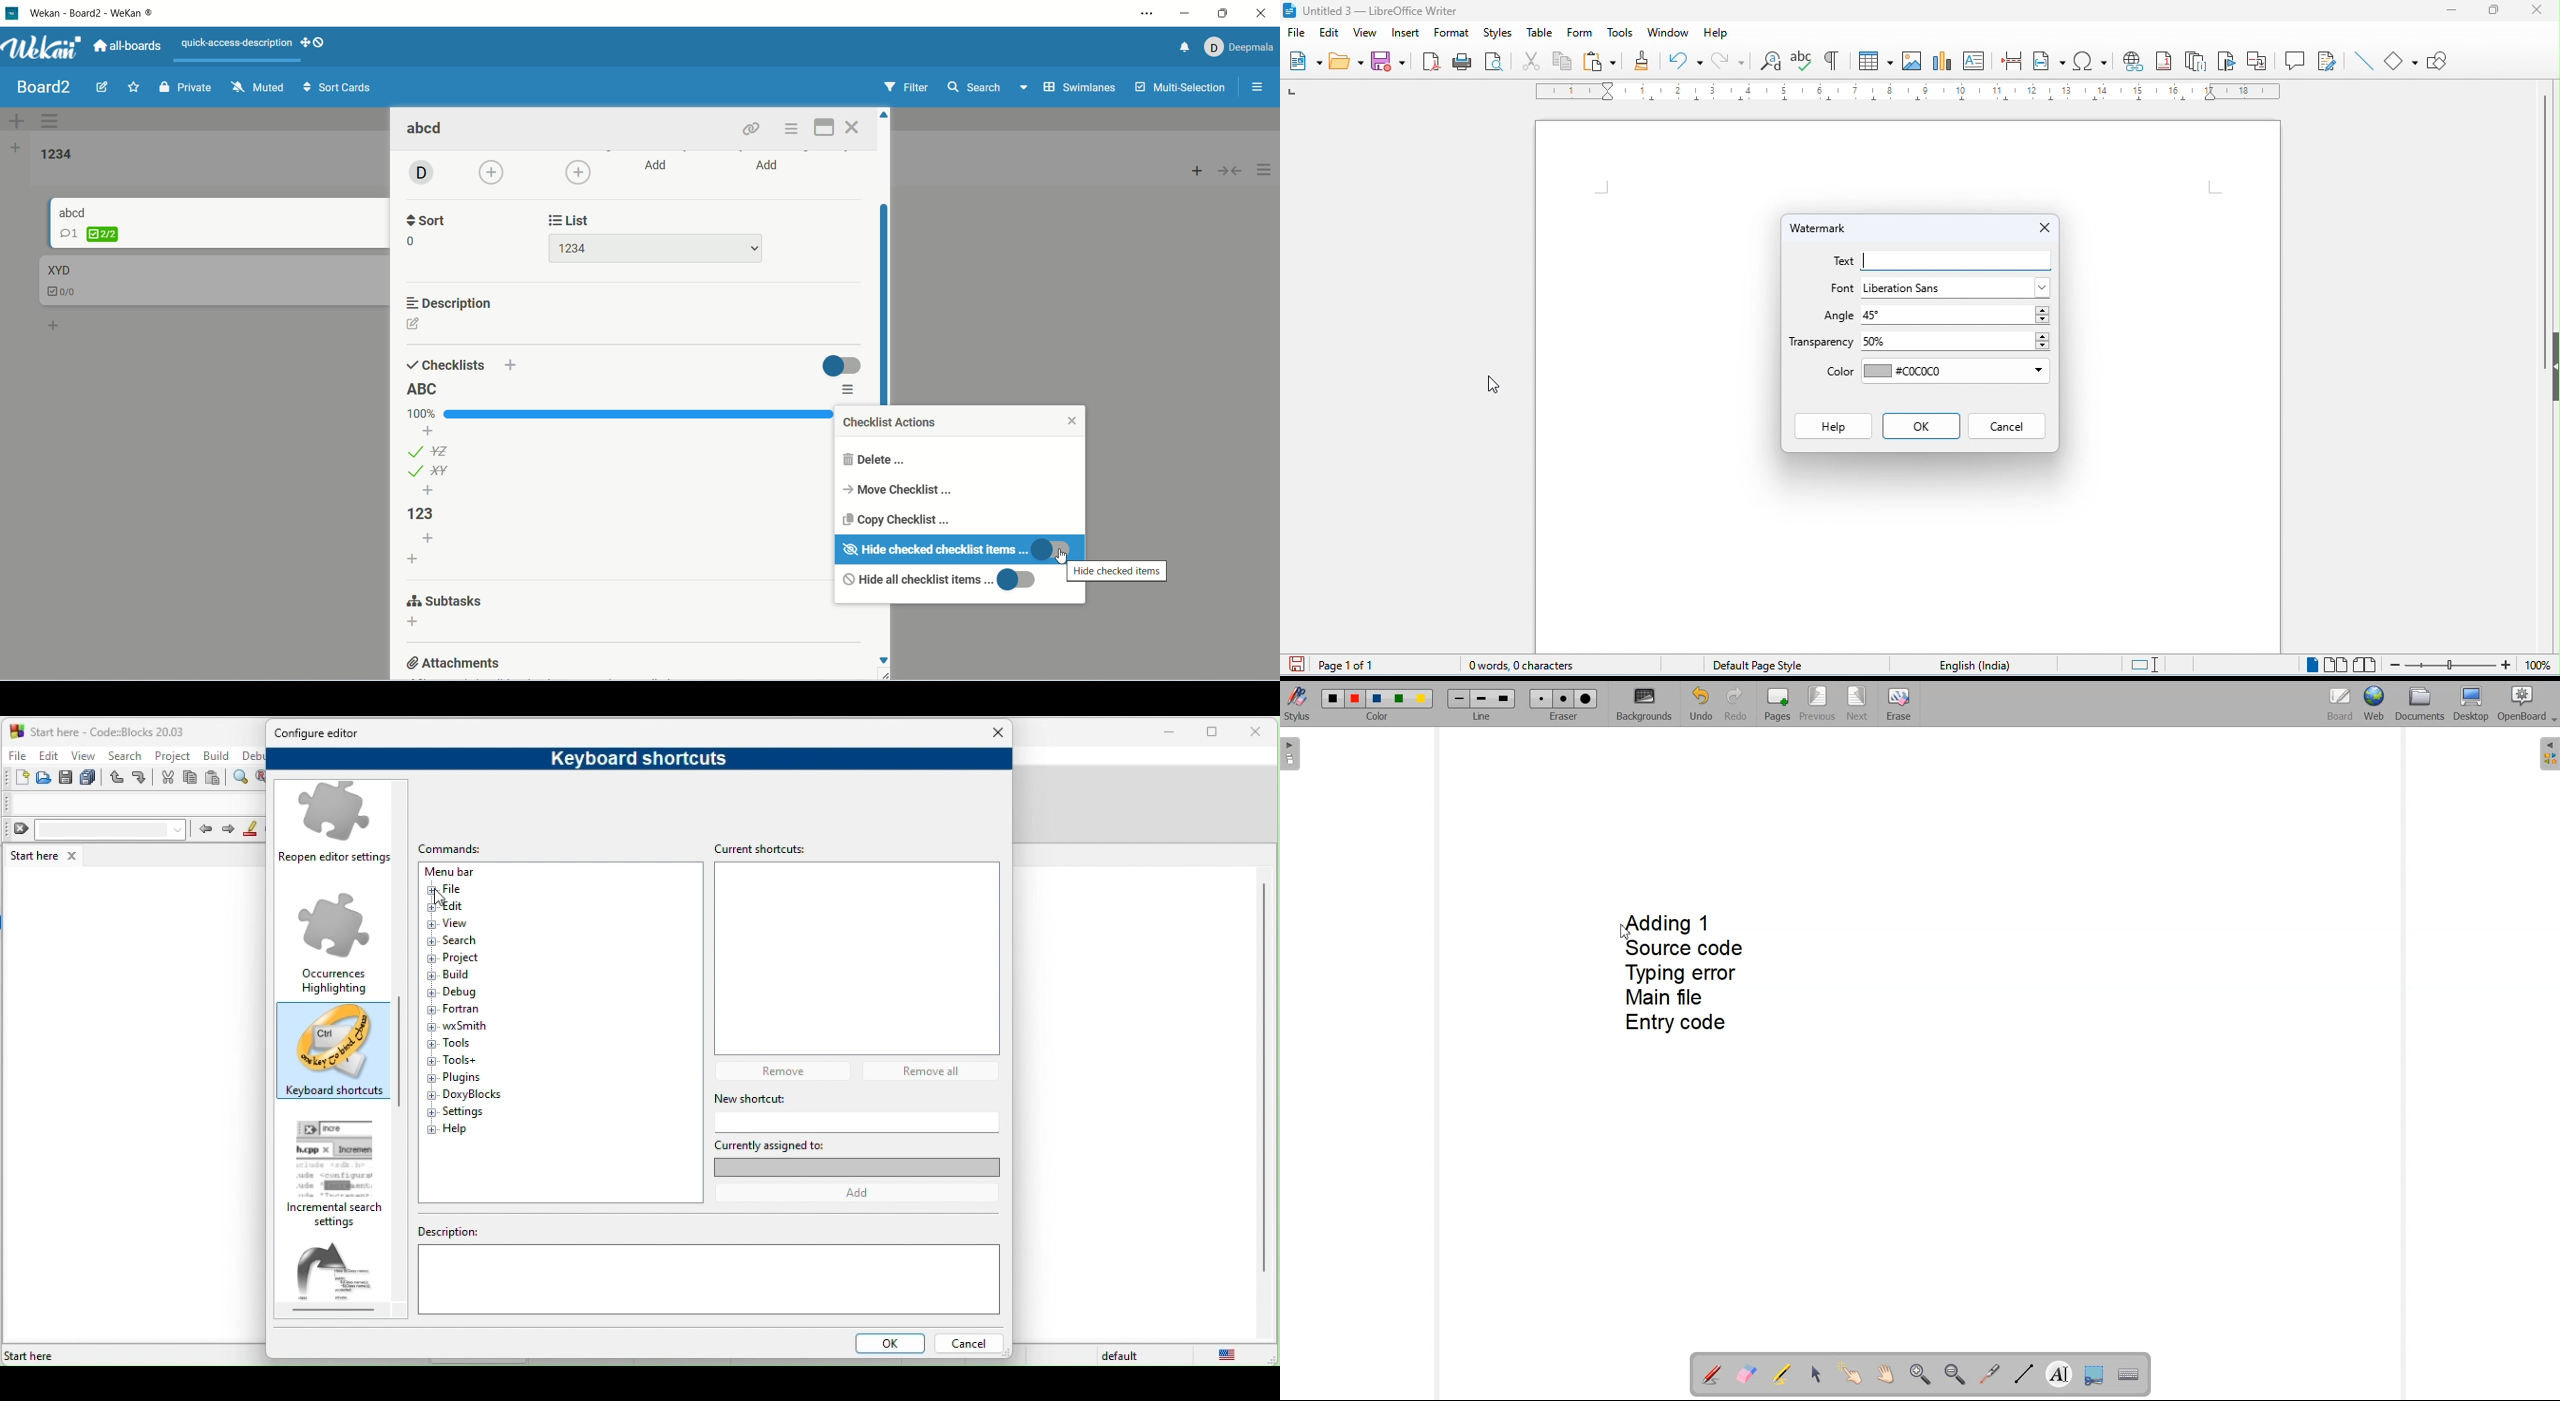 This screenshot has height=1428, width=2576. What do you see at coordinates (456, 1043) in the screenshot?
I see `tools` at bounding box center [456, 1043].